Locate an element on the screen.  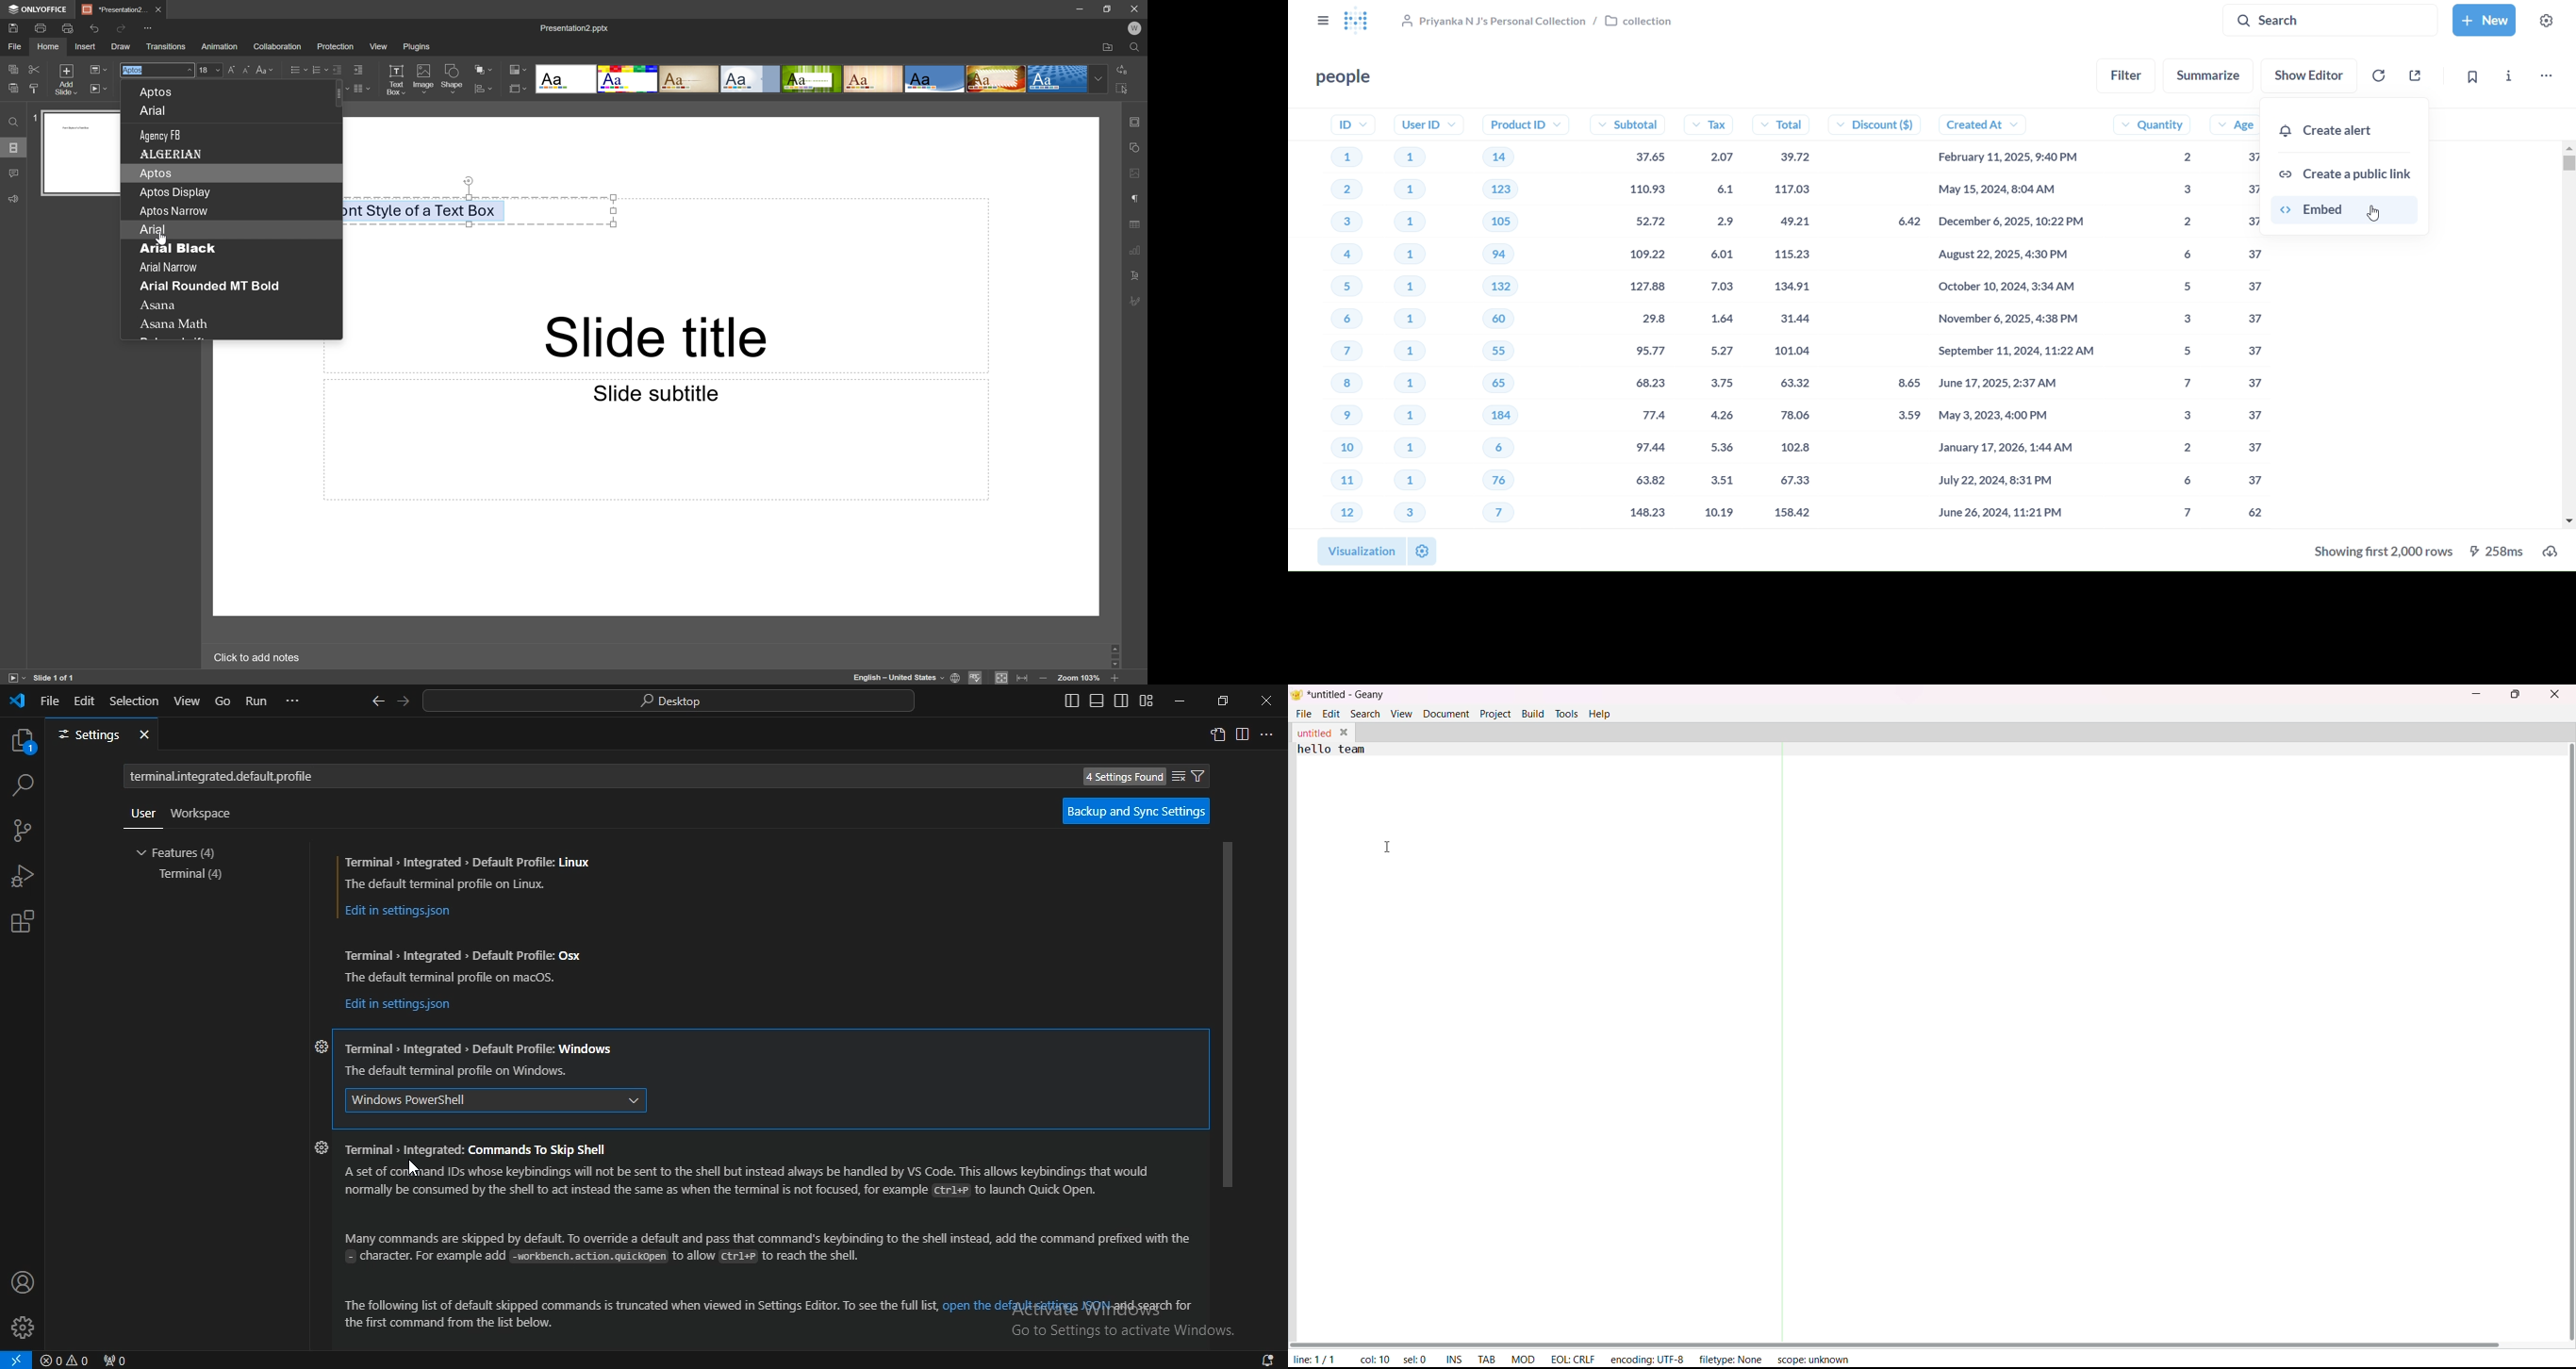
Fit to width is located at coordinates (1025, 678).